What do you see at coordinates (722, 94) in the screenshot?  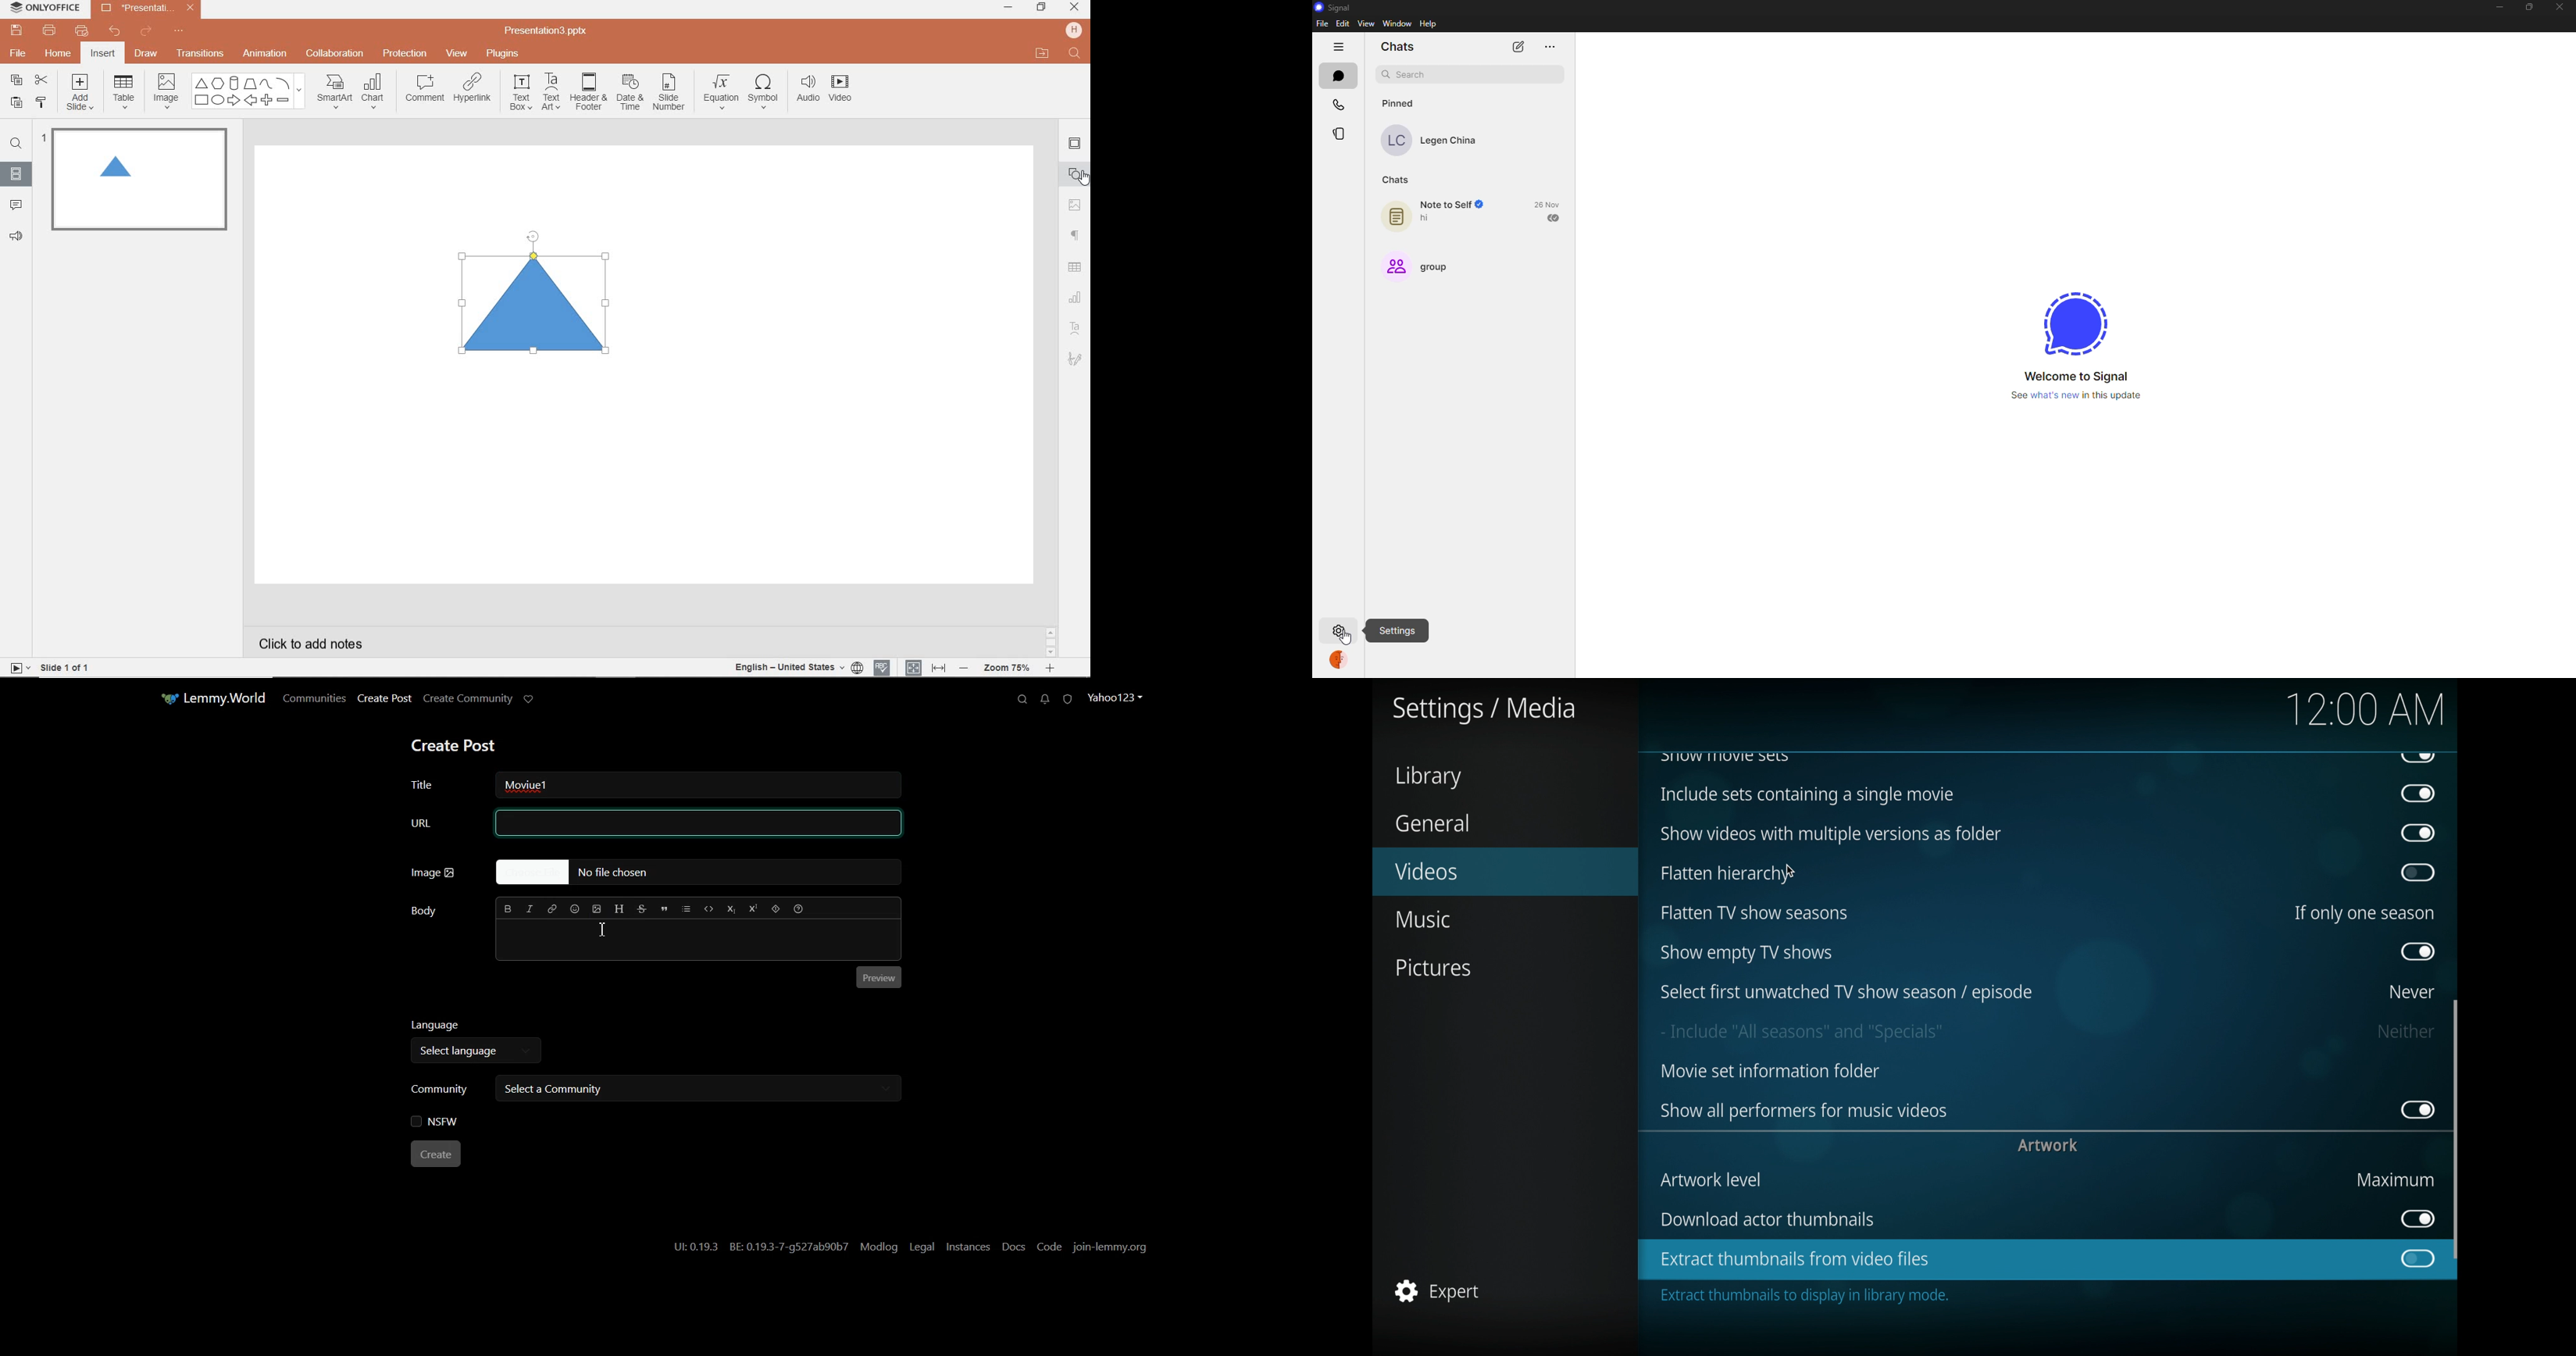 I see `EQUATION` at bounding box center [722, 94].